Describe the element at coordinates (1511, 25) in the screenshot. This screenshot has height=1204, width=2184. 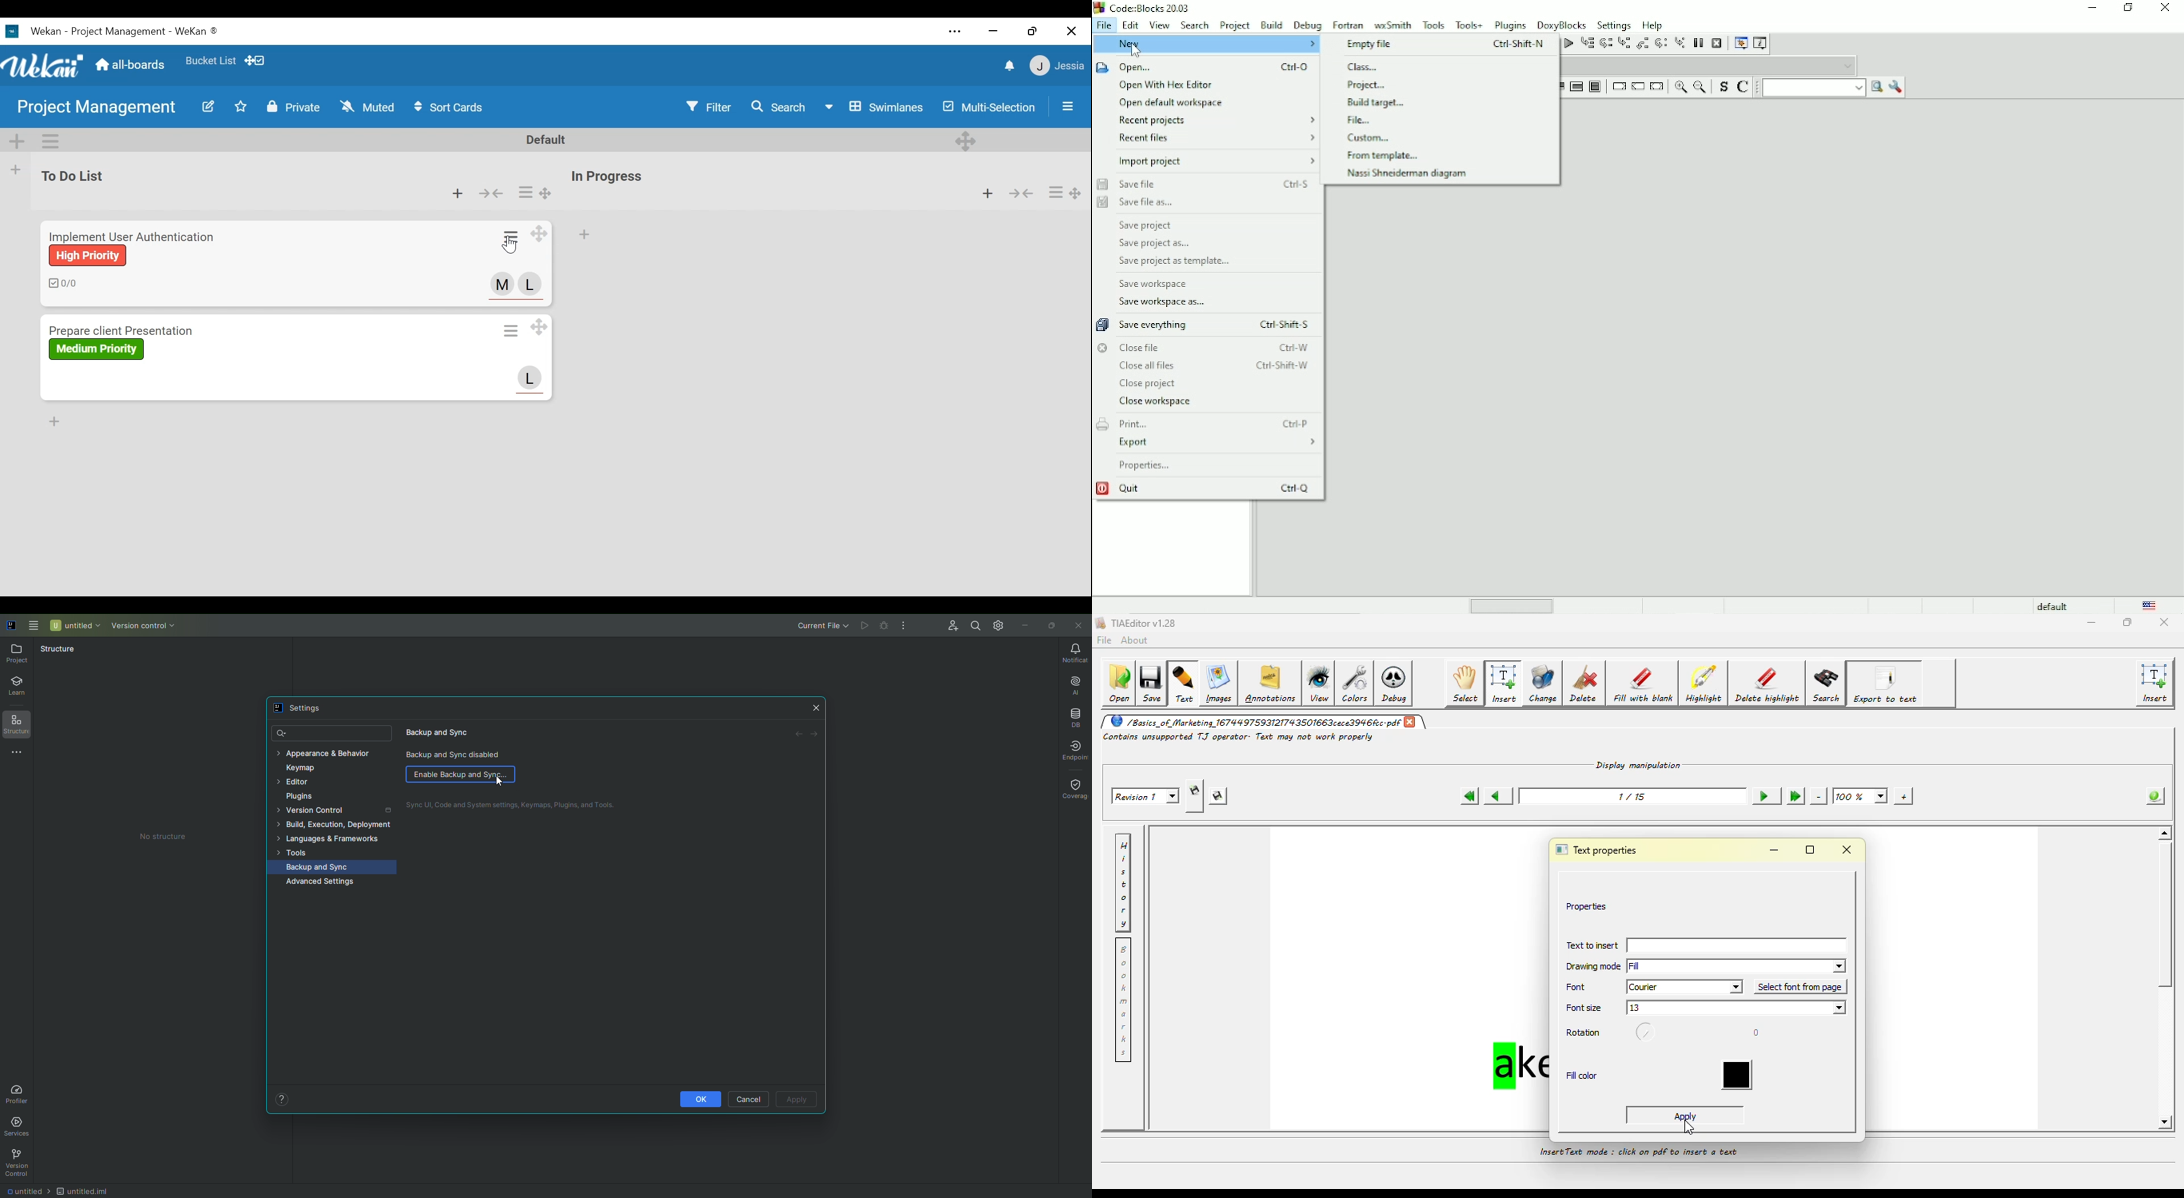
I see `Plugins` at that location.